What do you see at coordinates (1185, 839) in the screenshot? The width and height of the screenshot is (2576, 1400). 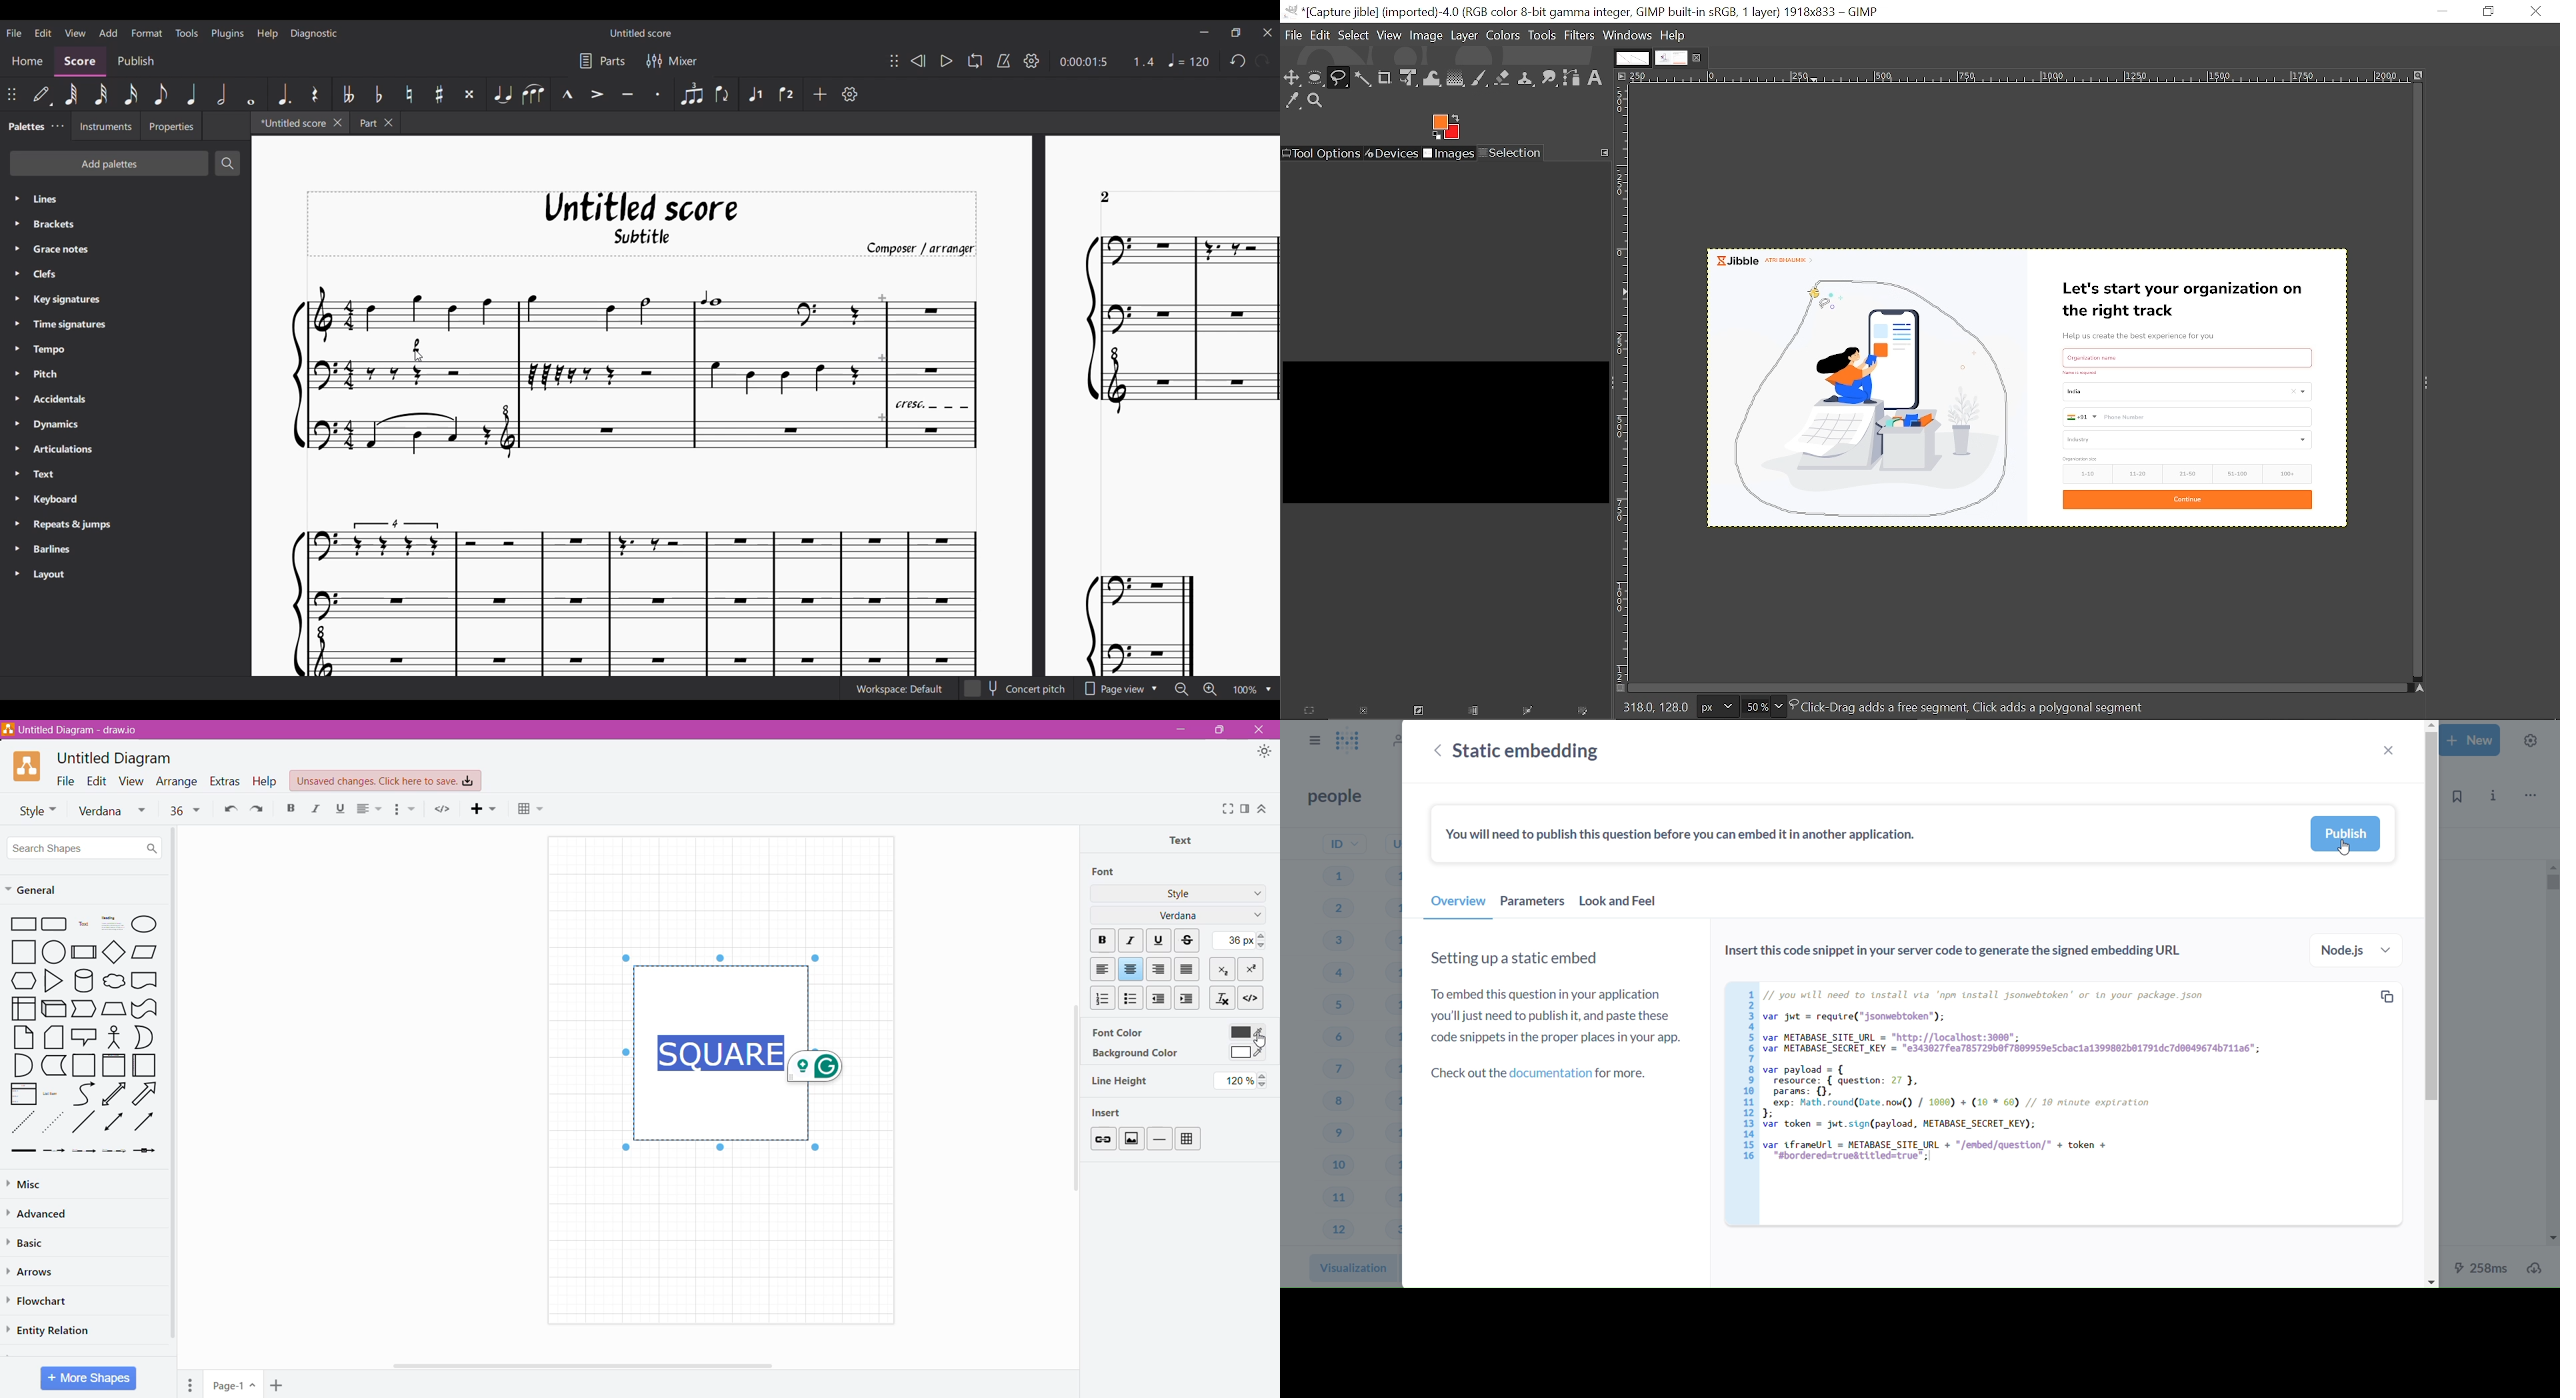 I see `Text` at bounding box center [1185, 839].